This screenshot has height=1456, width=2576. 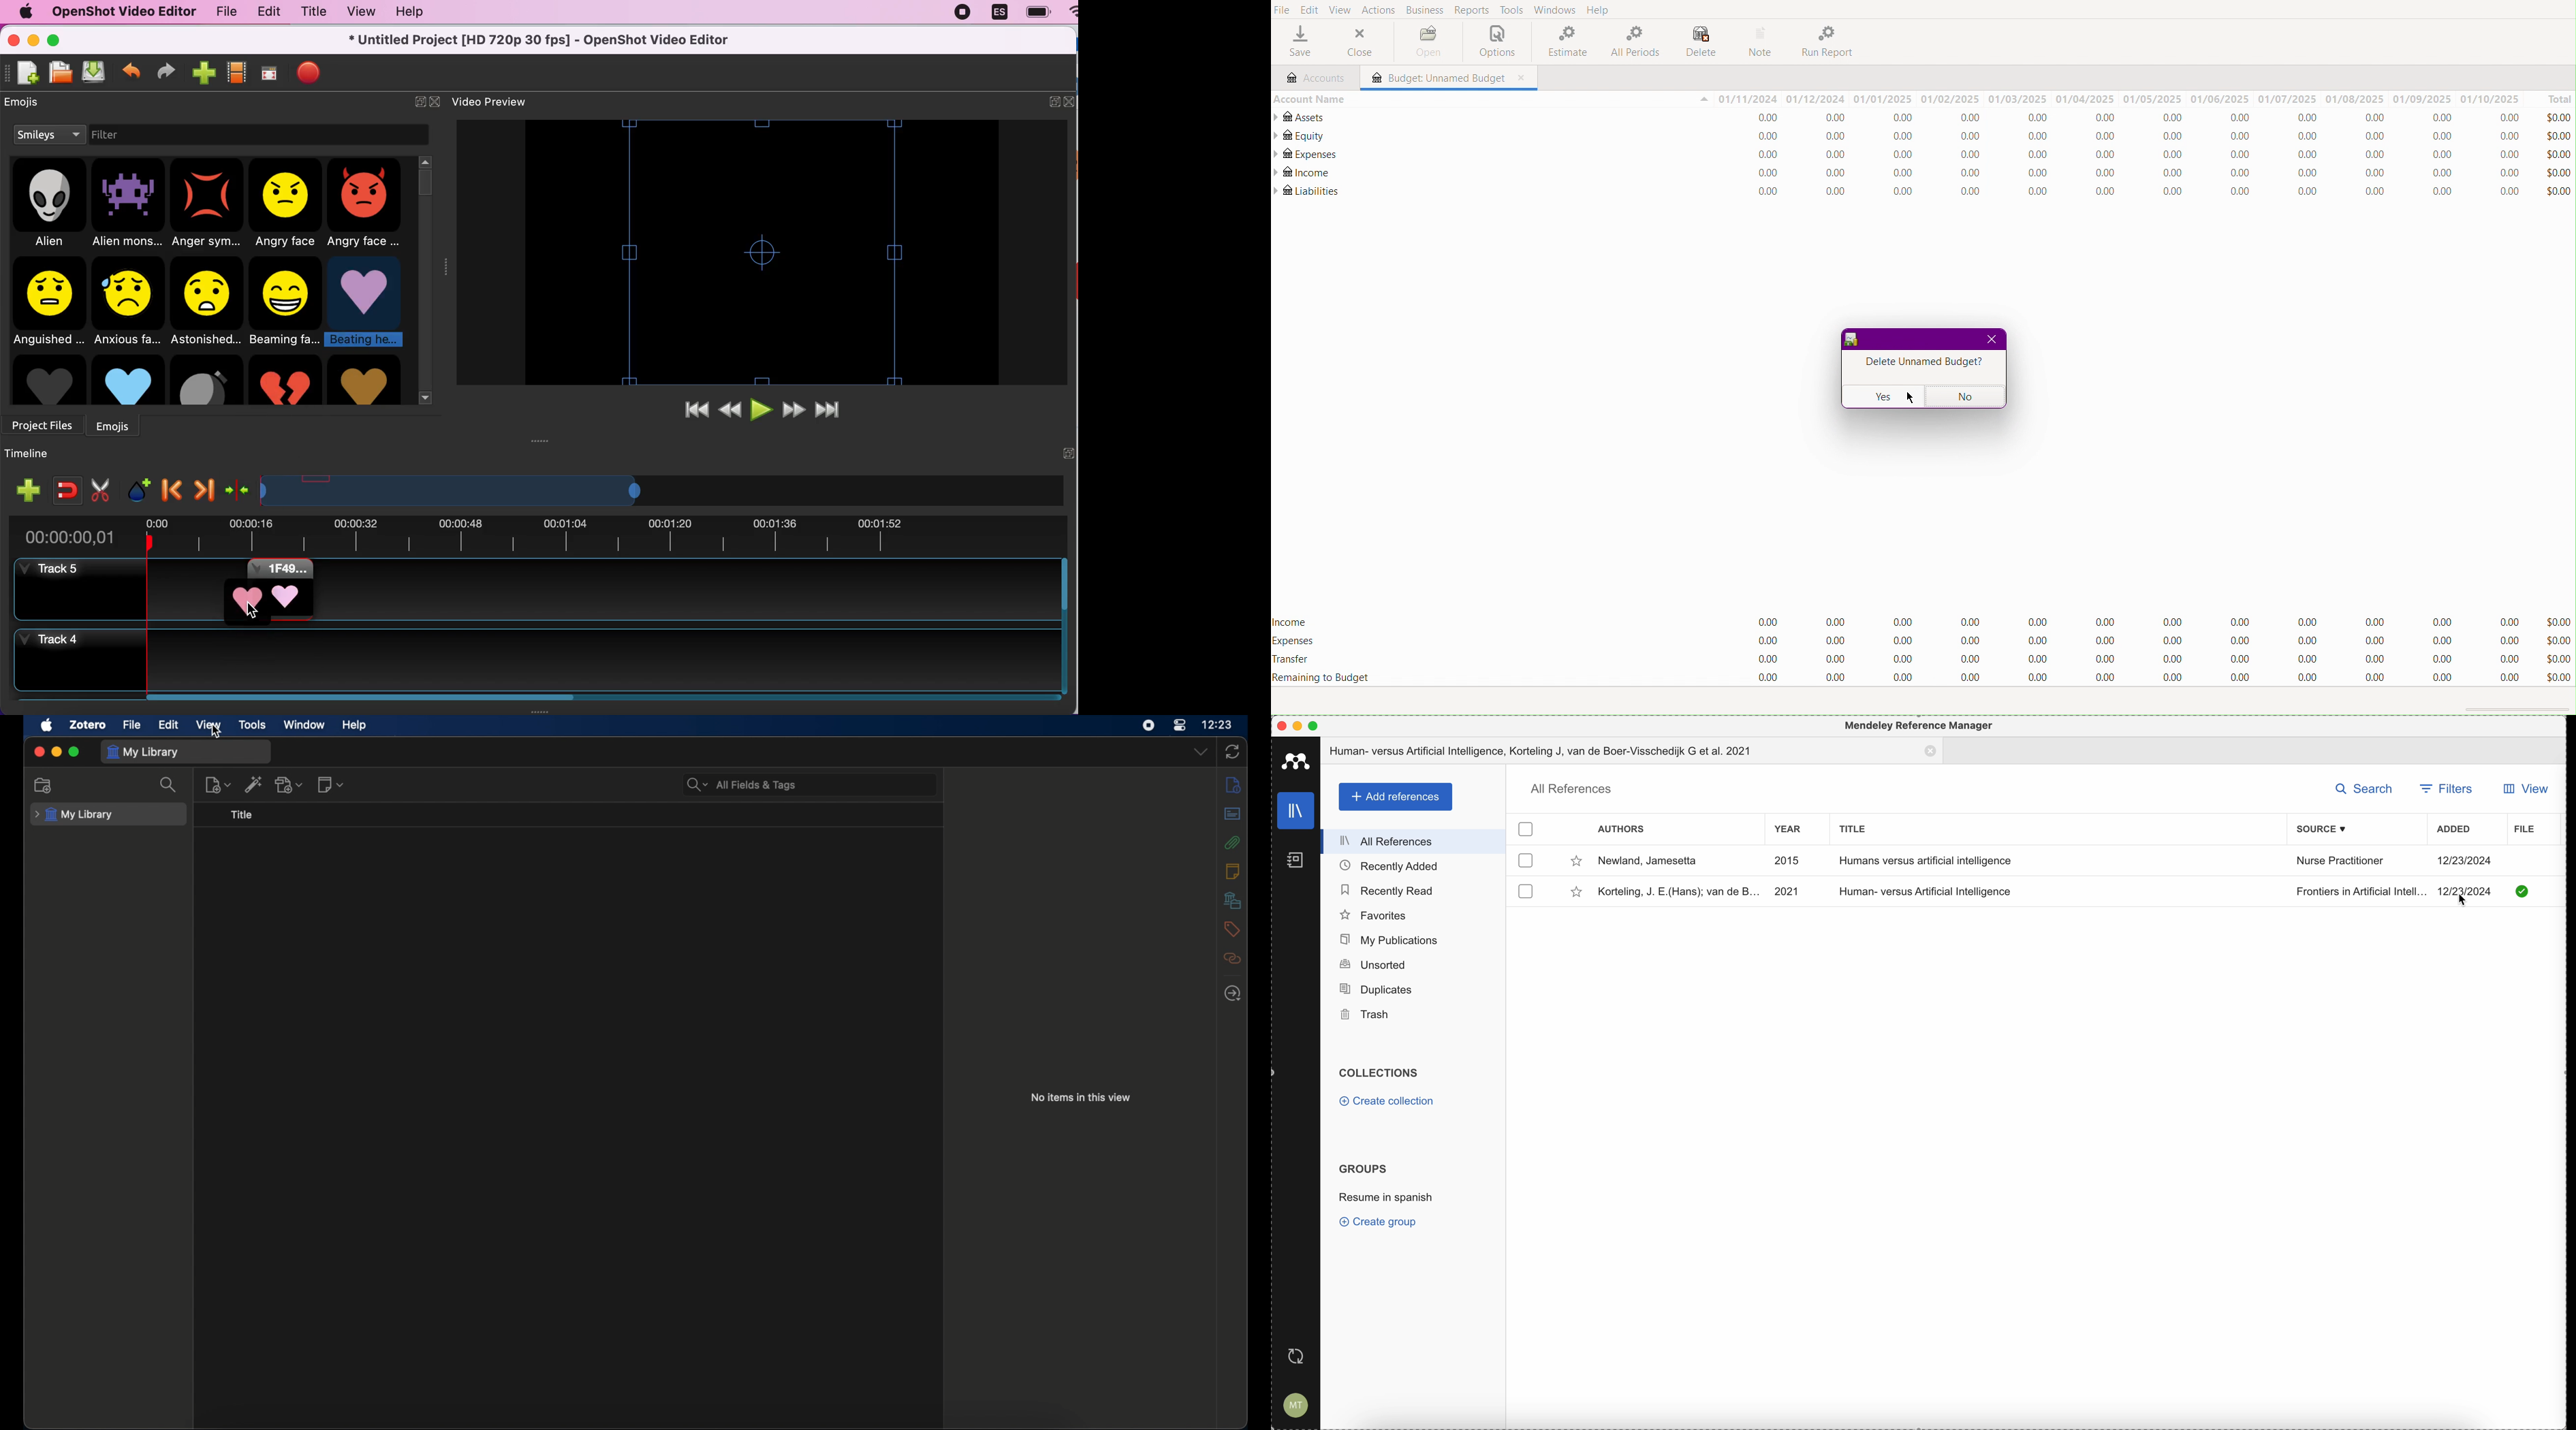 I want to click on info, so click(x=1234, y=785).